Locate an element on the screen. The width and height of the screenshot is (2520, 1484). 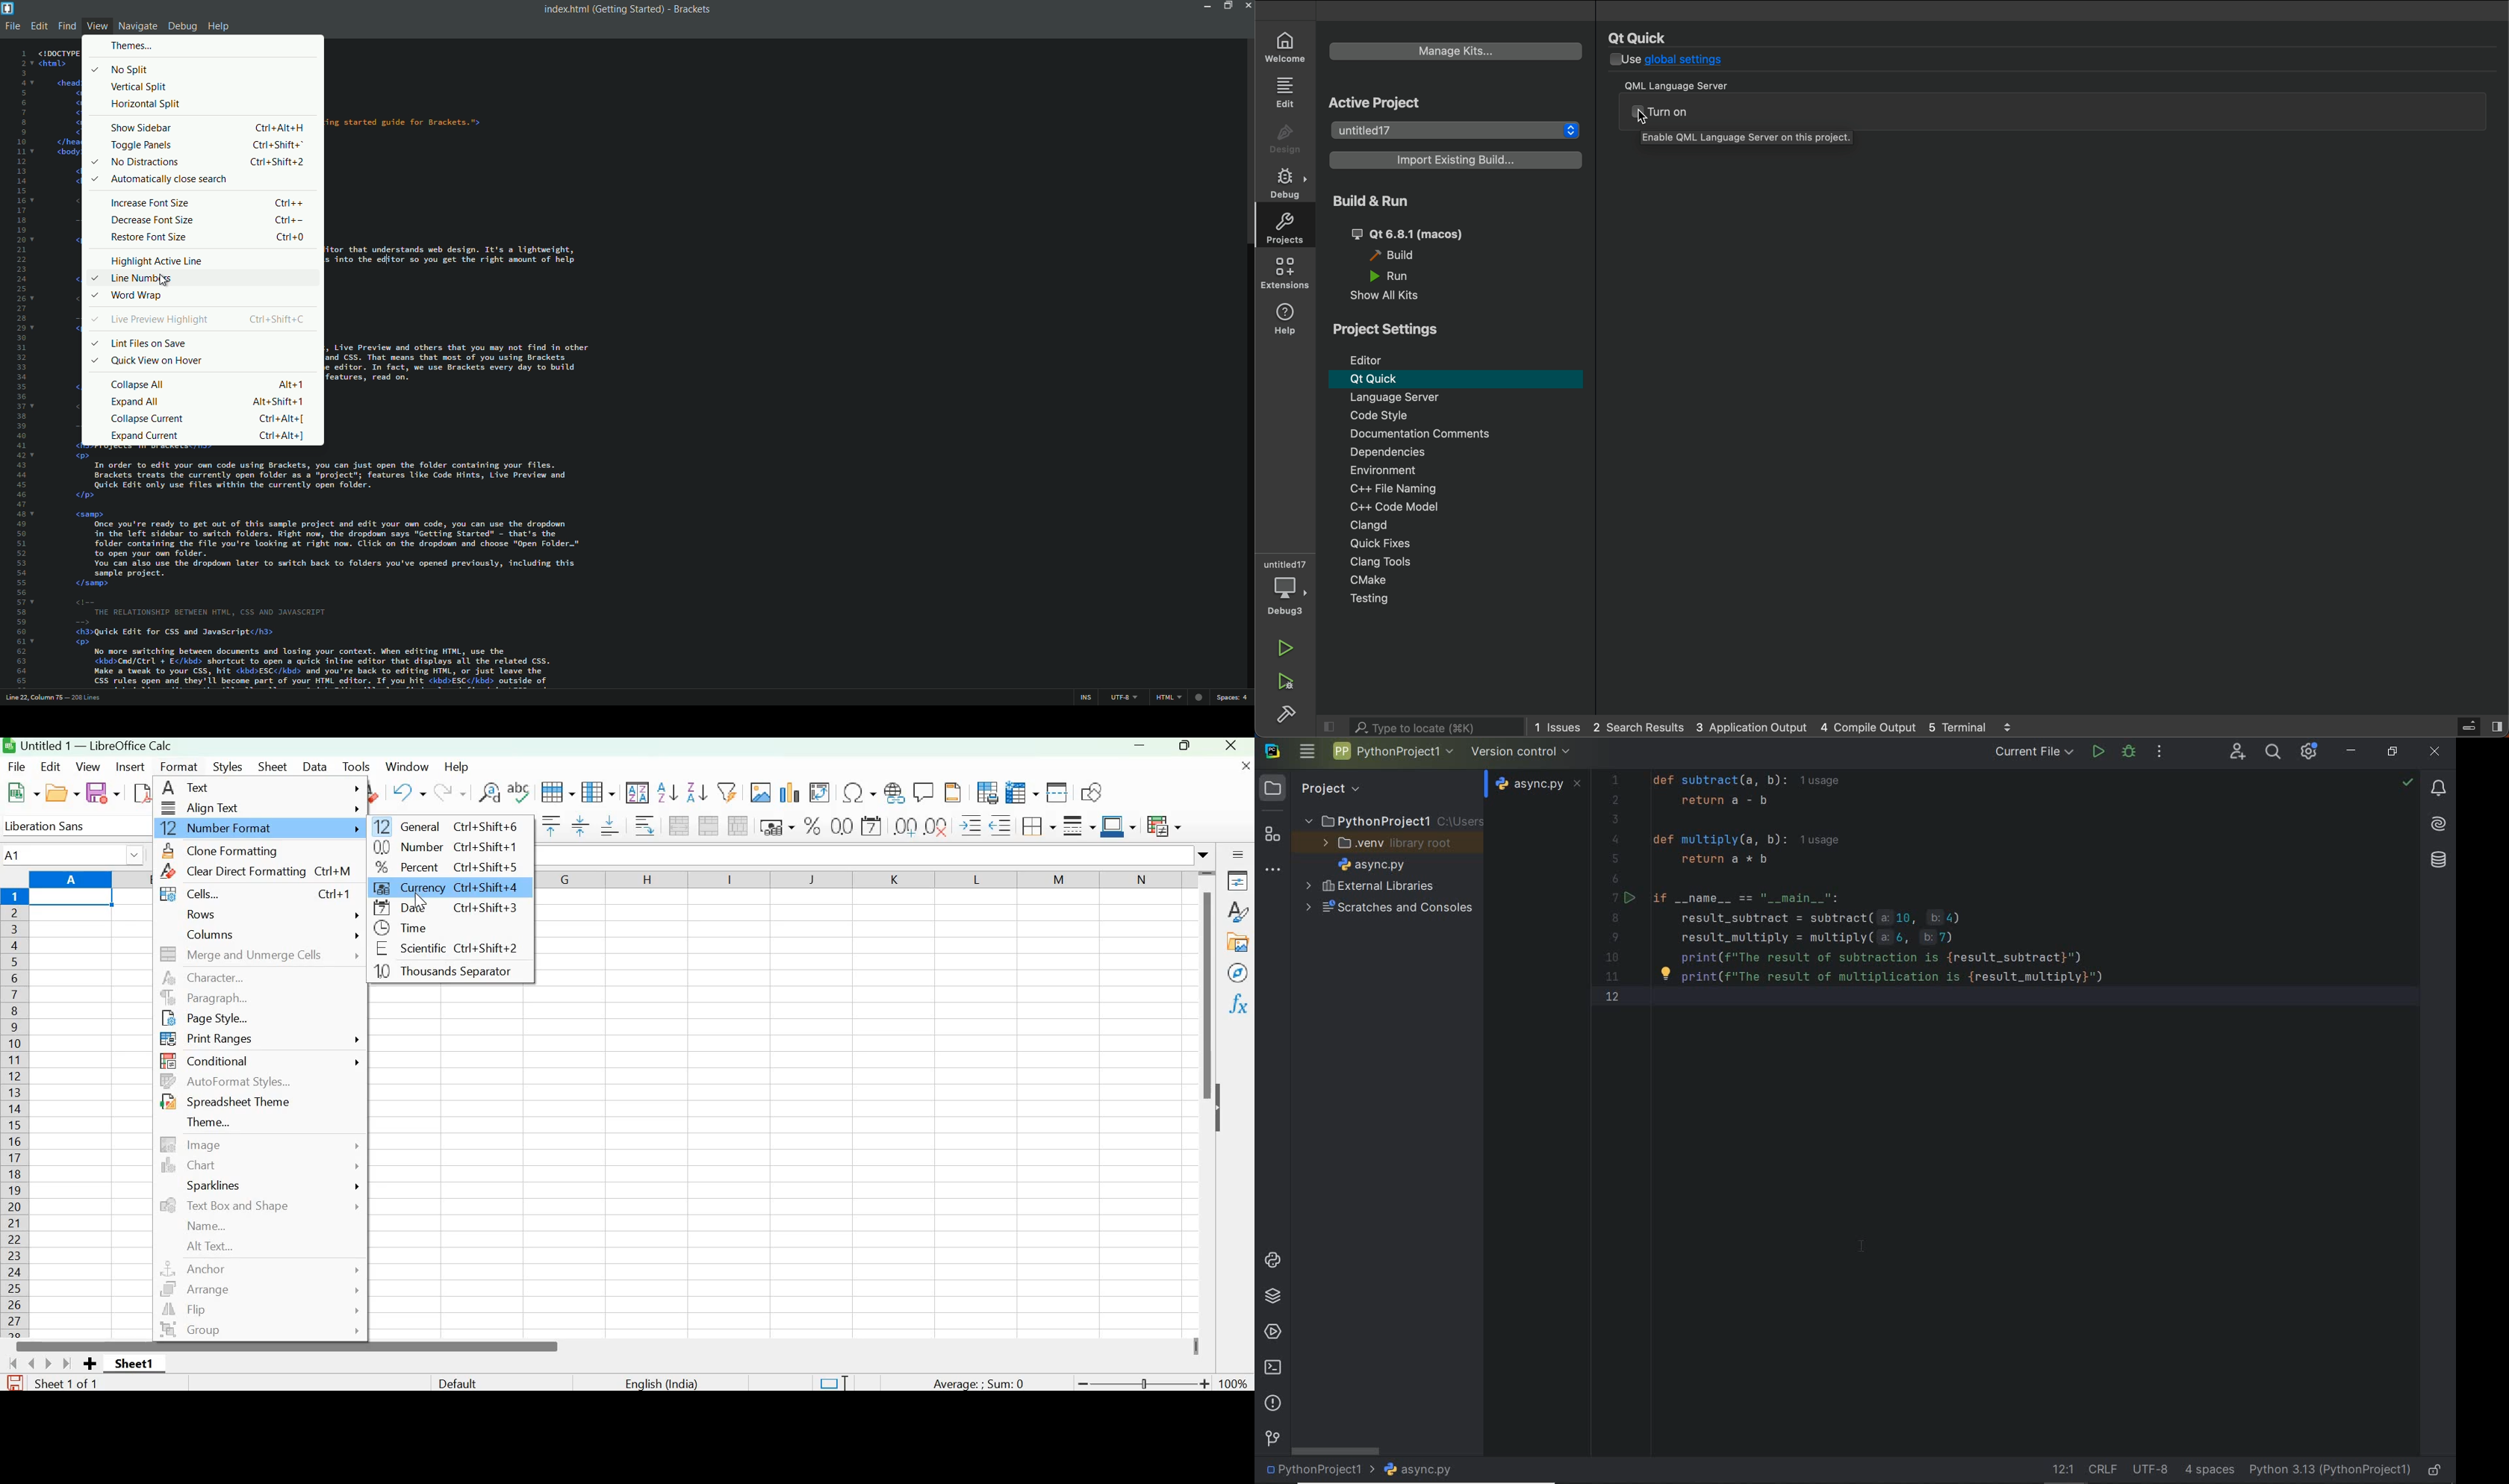
clang tools is located at coordinates (1462, 561).